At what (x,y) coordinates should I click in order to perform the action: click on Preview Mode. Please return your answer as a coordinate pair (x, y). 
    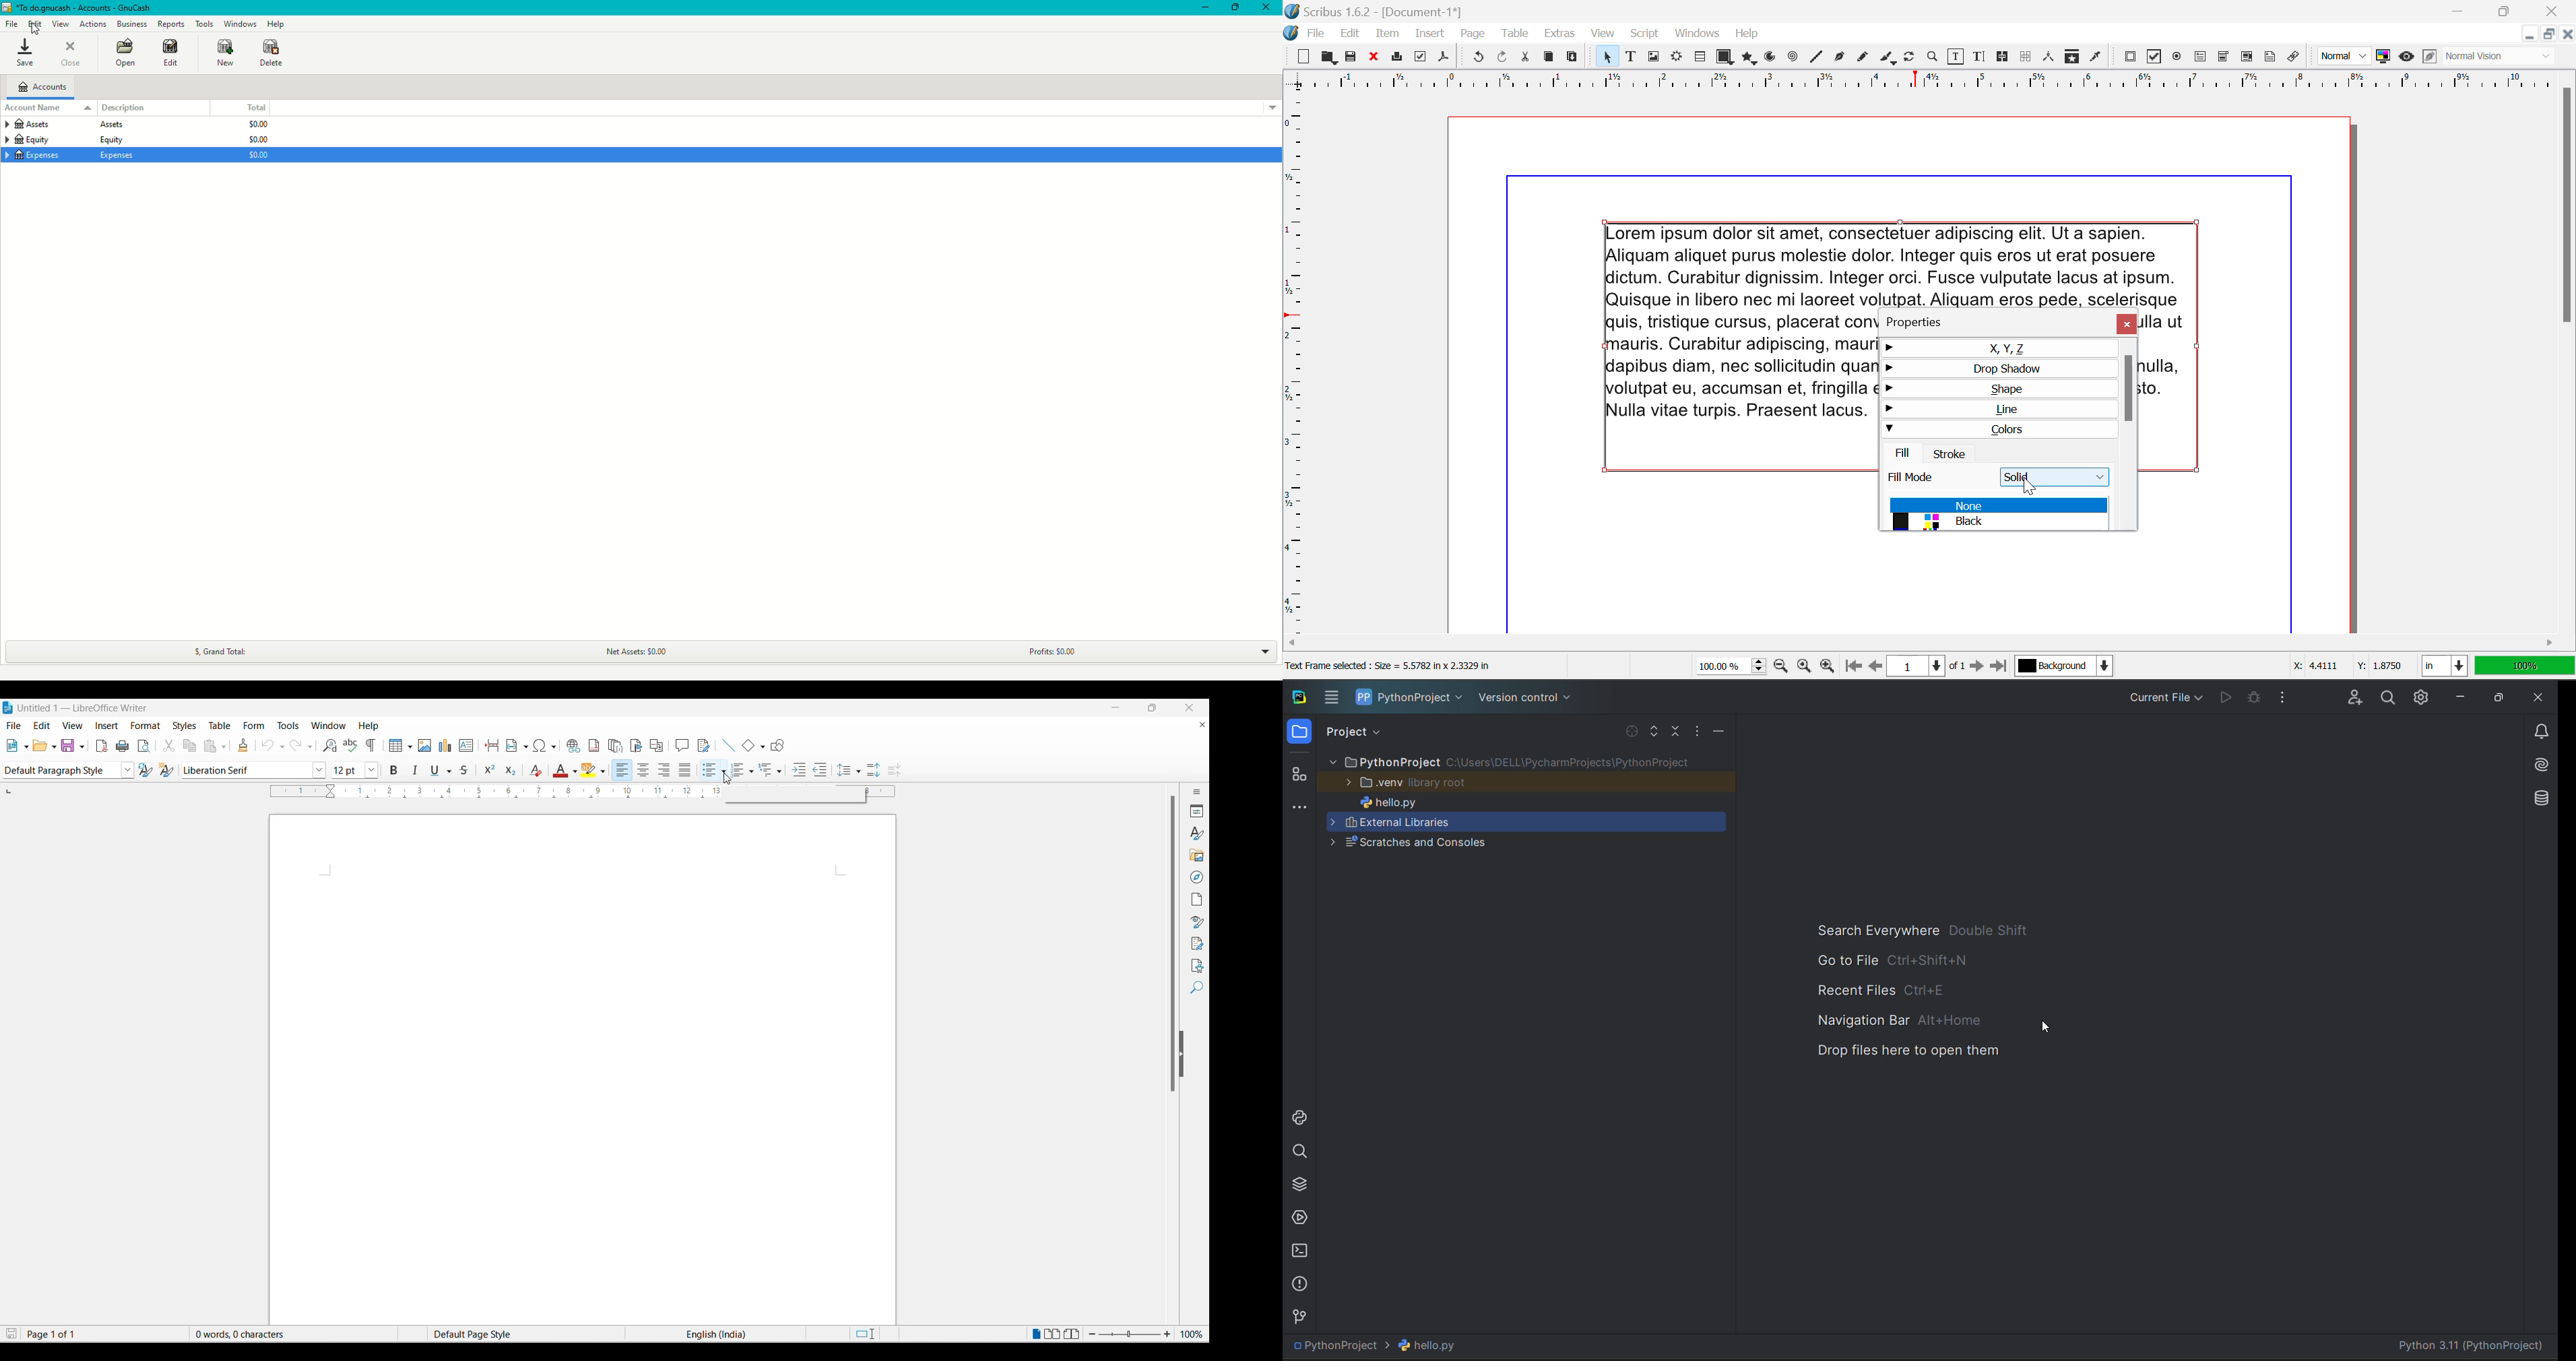
    Looking at the image, I should click on (2406, 57).